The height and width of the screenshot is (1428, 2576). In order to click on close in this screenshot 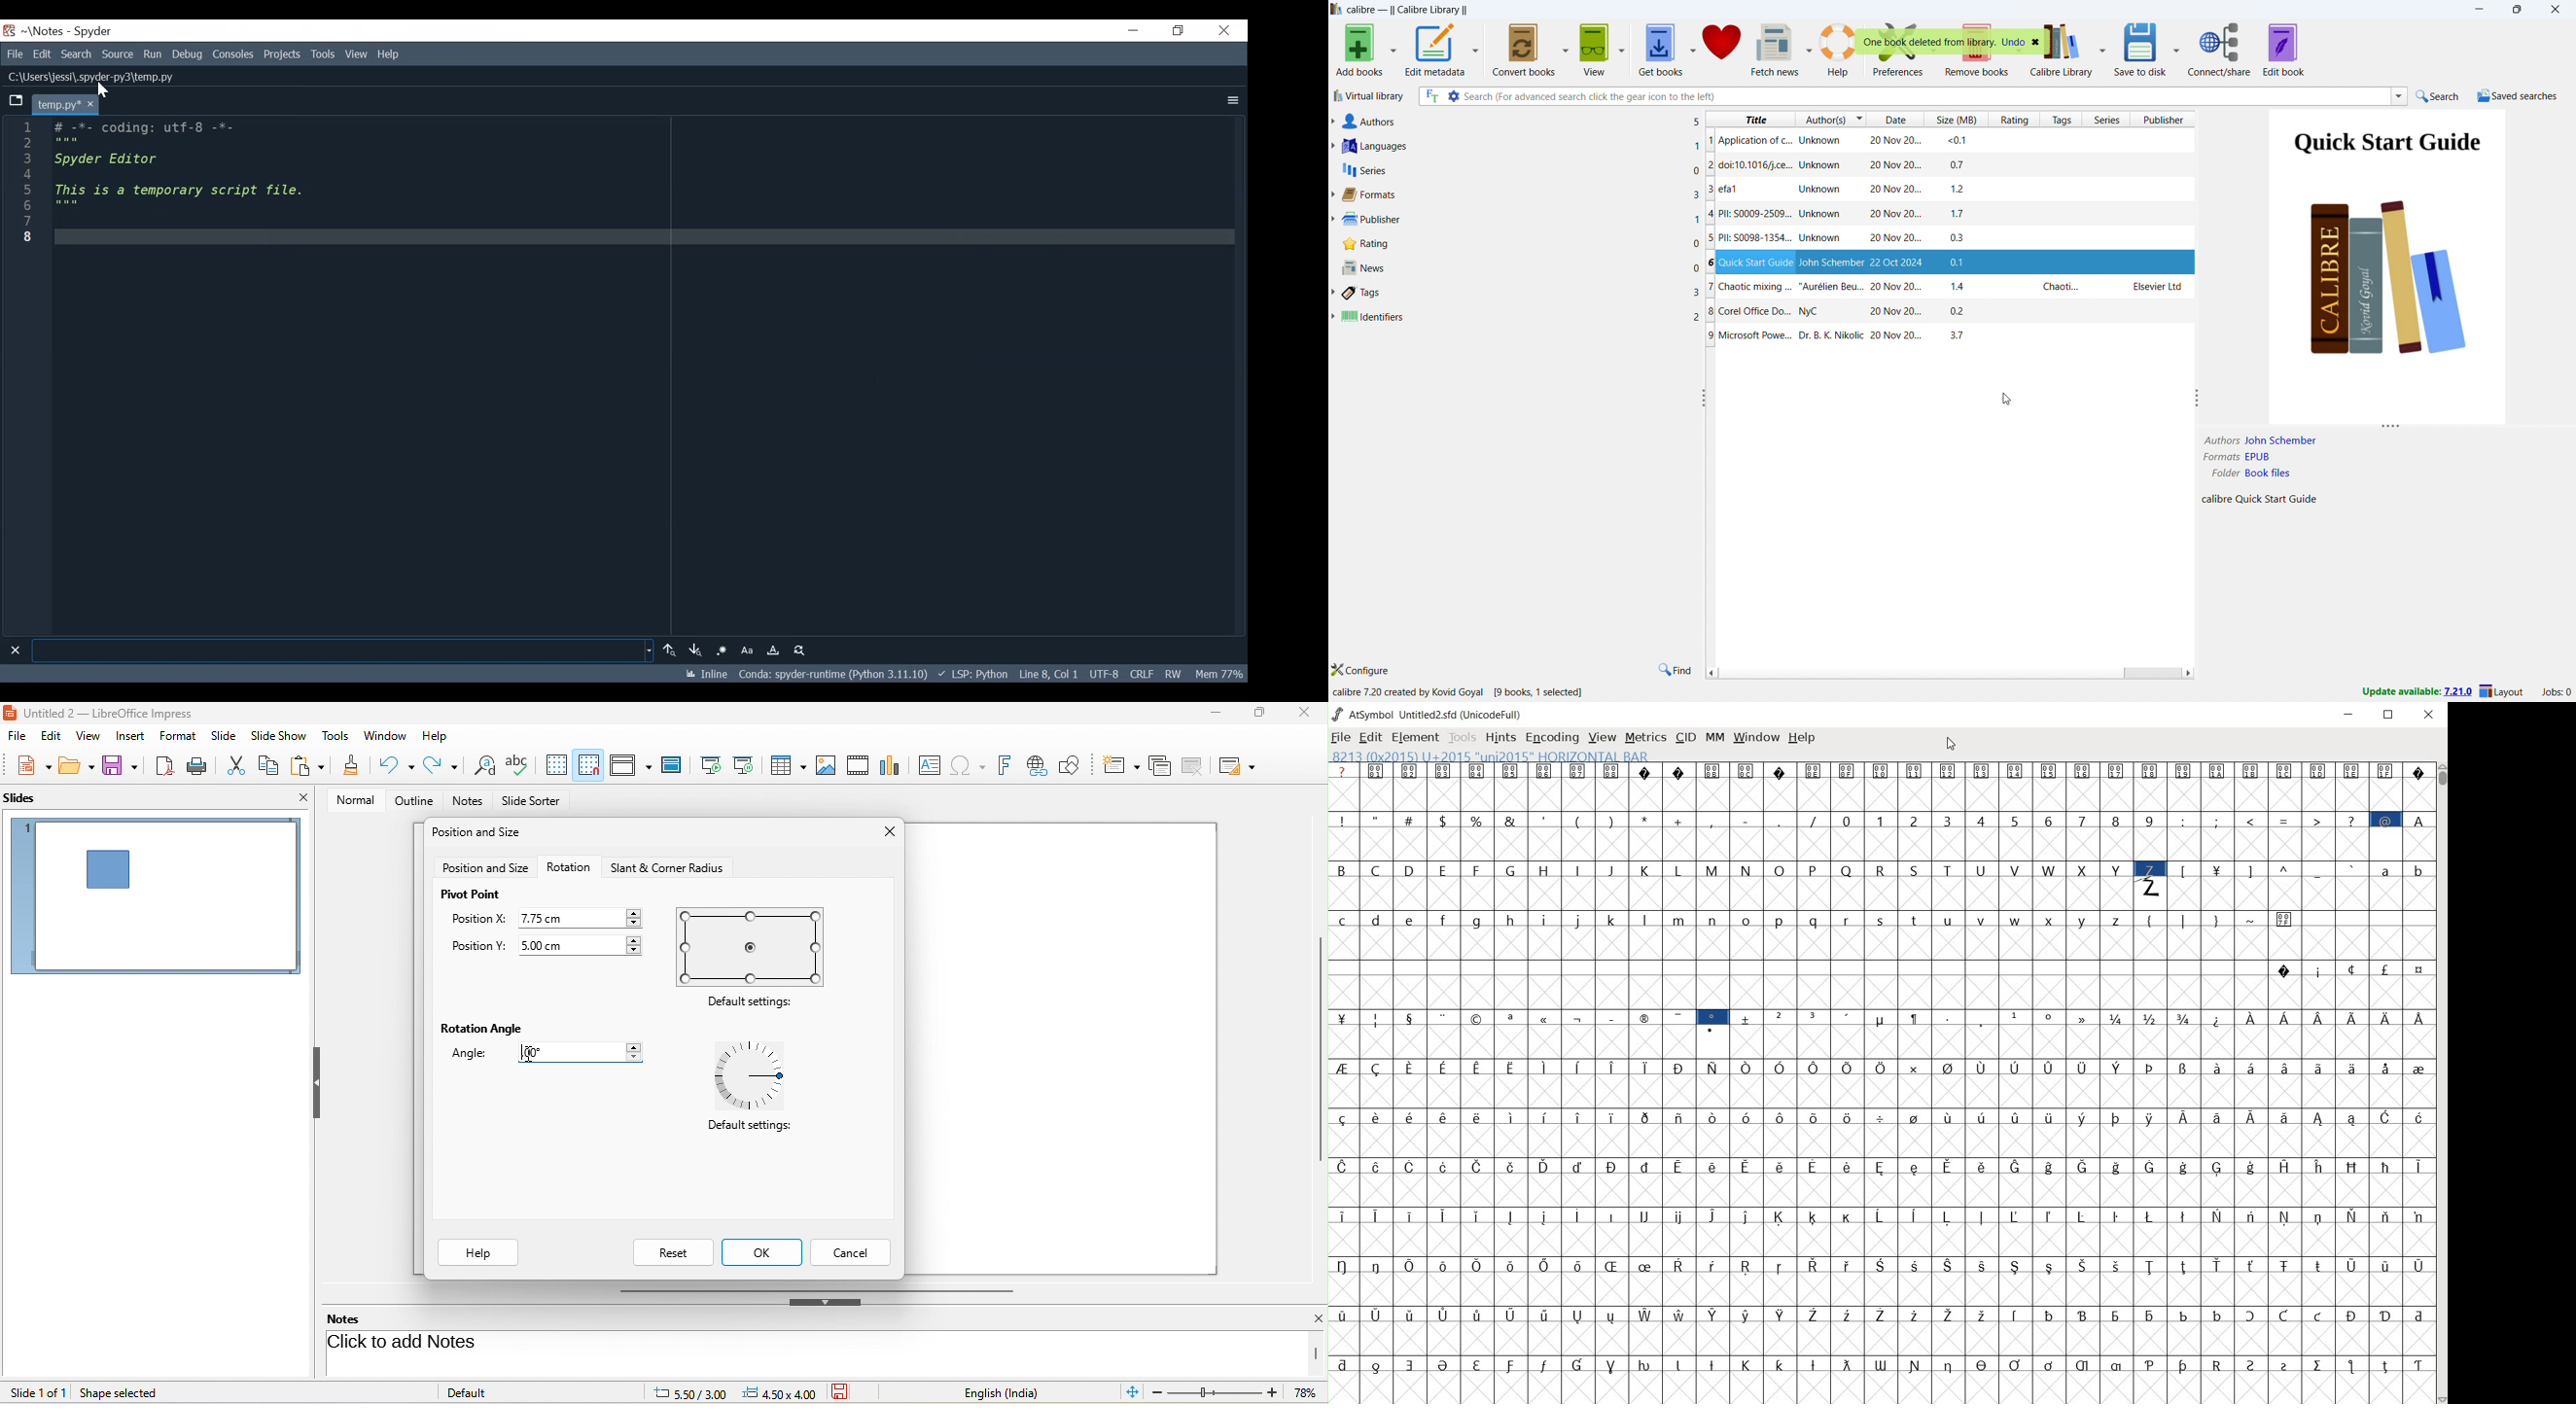, I will do `click(303, 797)`.